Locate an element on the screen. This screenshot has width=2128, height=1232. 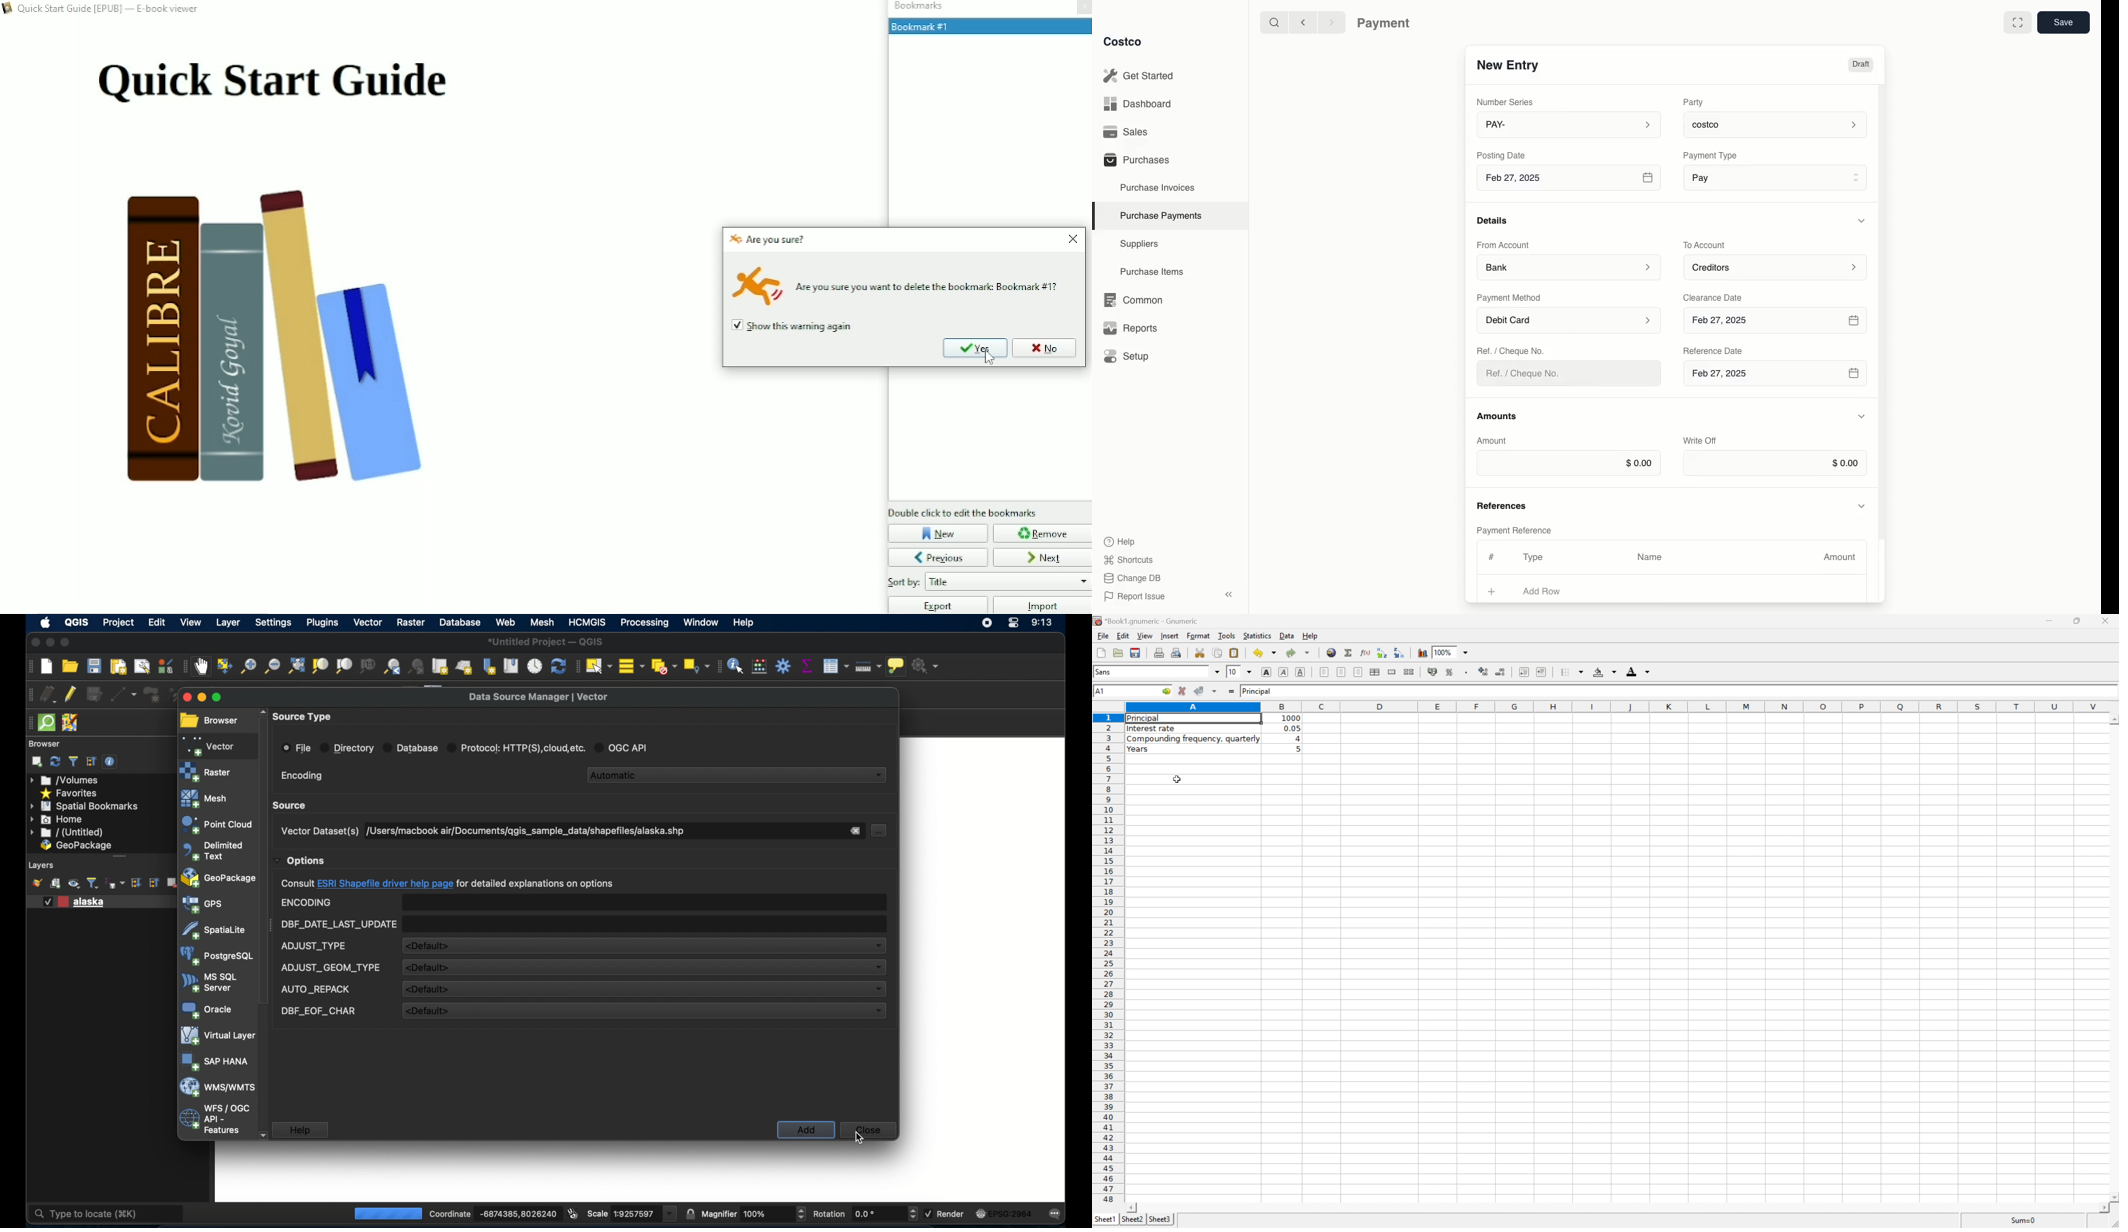
Bank is located at coordinates (1569, 266).